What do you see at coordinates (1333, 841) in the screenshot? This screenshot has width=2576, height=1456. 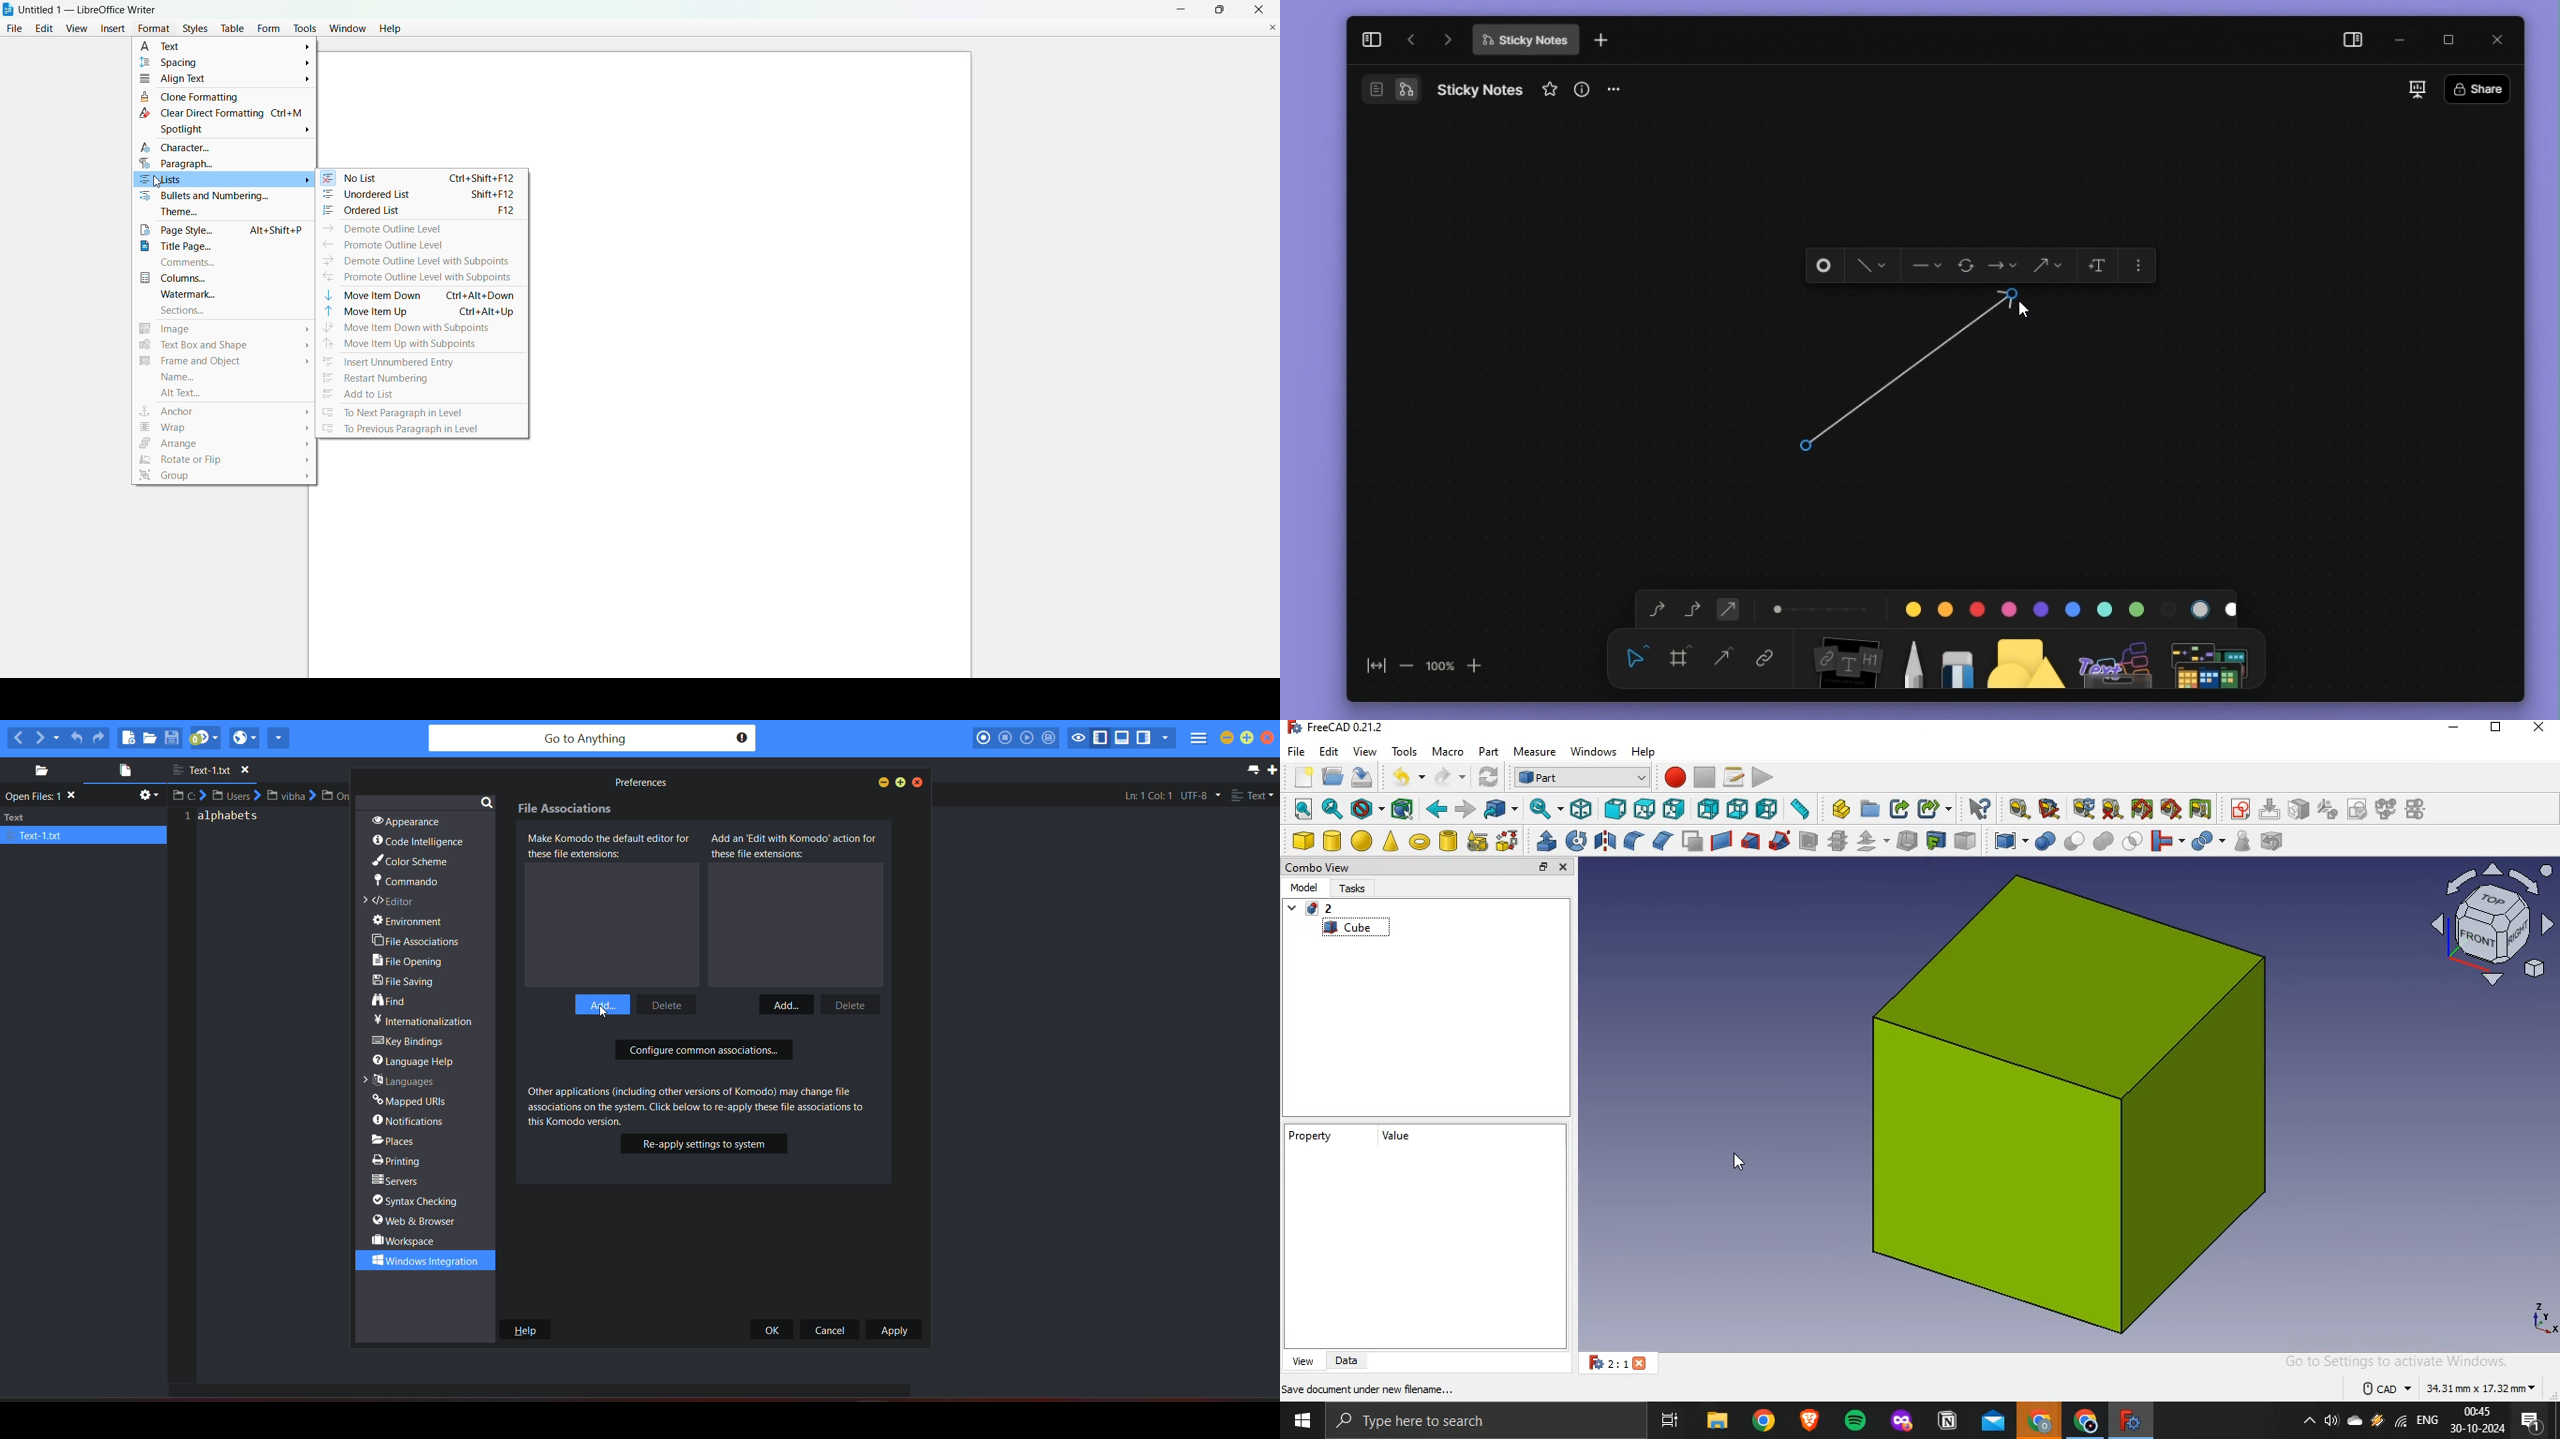 I see `cylinder` at bounding box center [1333, 841].